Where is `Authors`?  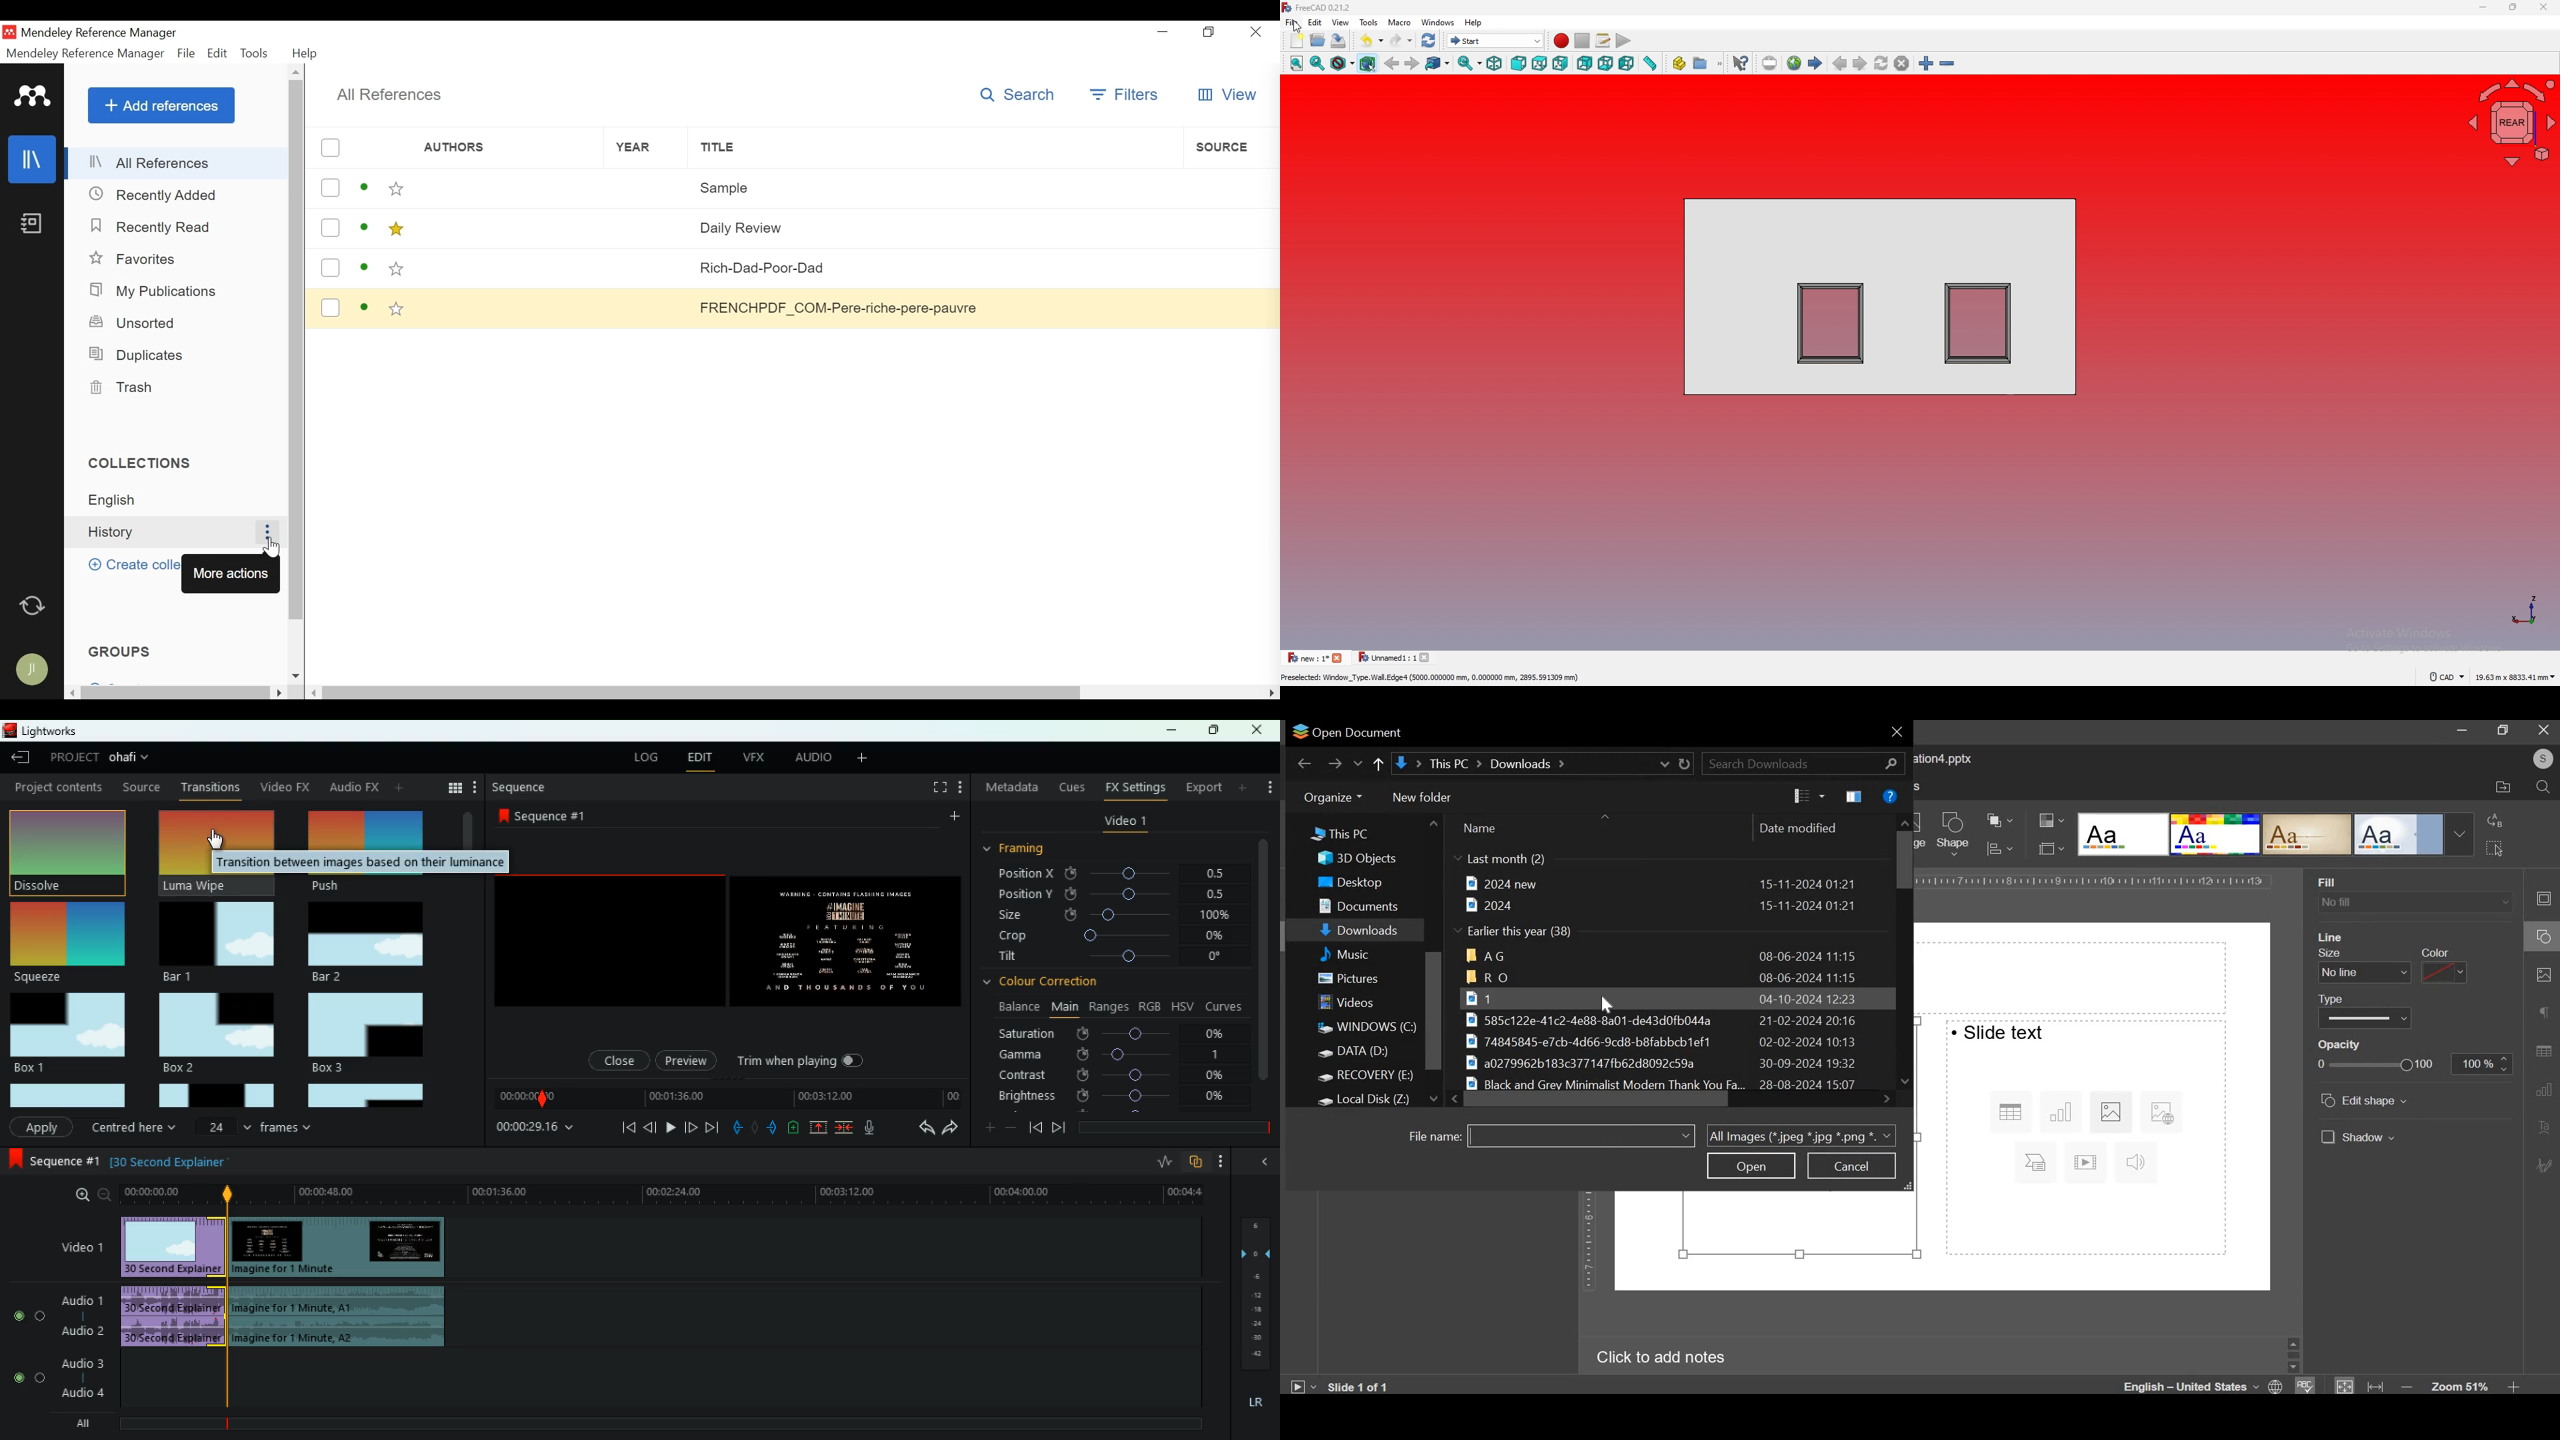 Authors is located at coordinates (507, 188).